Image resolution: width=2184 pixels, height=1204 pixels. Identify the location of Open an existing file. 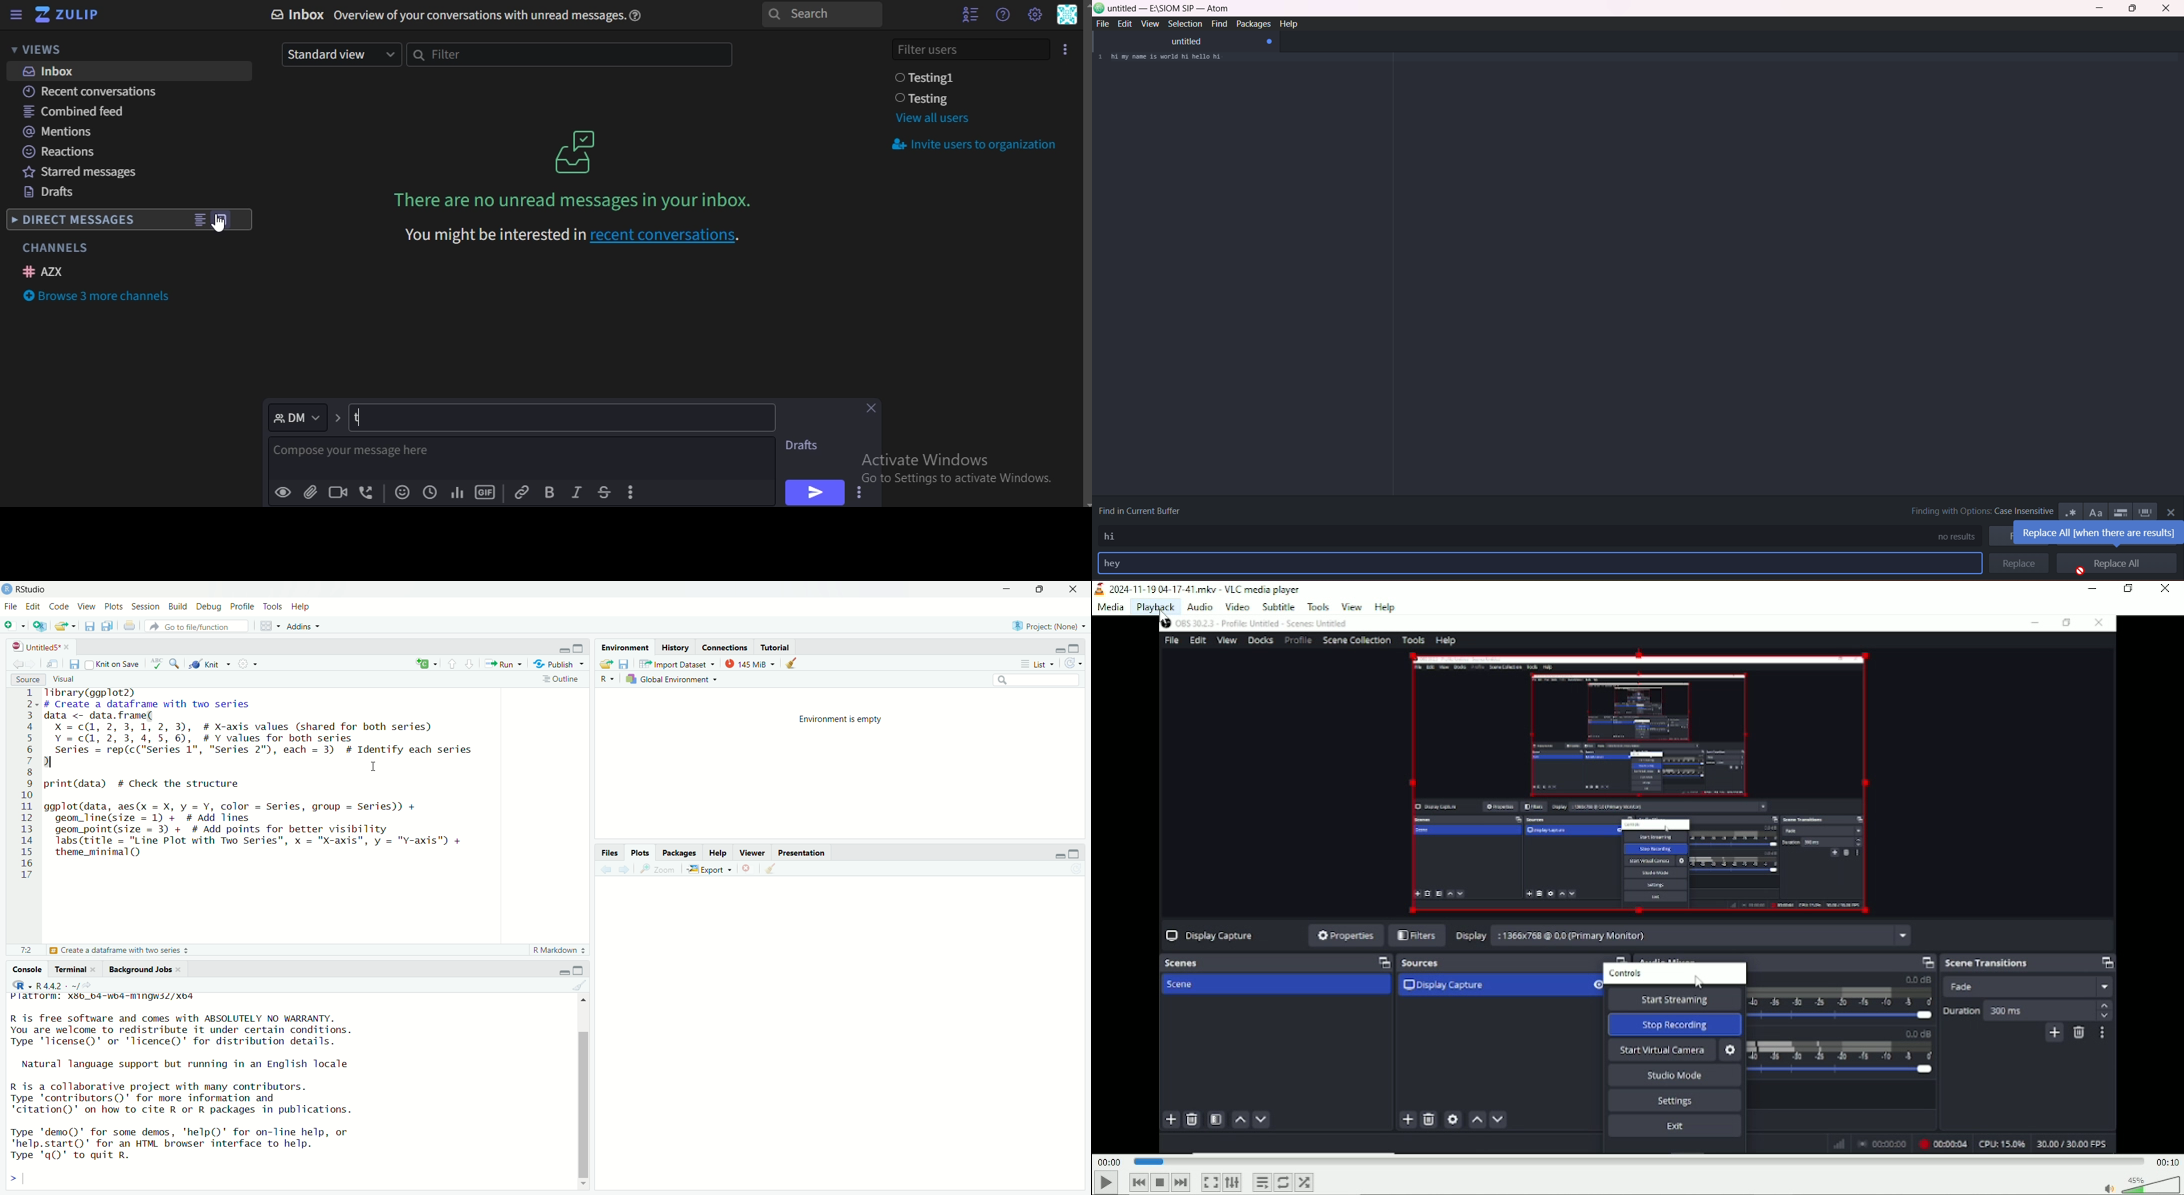
(65, 626).